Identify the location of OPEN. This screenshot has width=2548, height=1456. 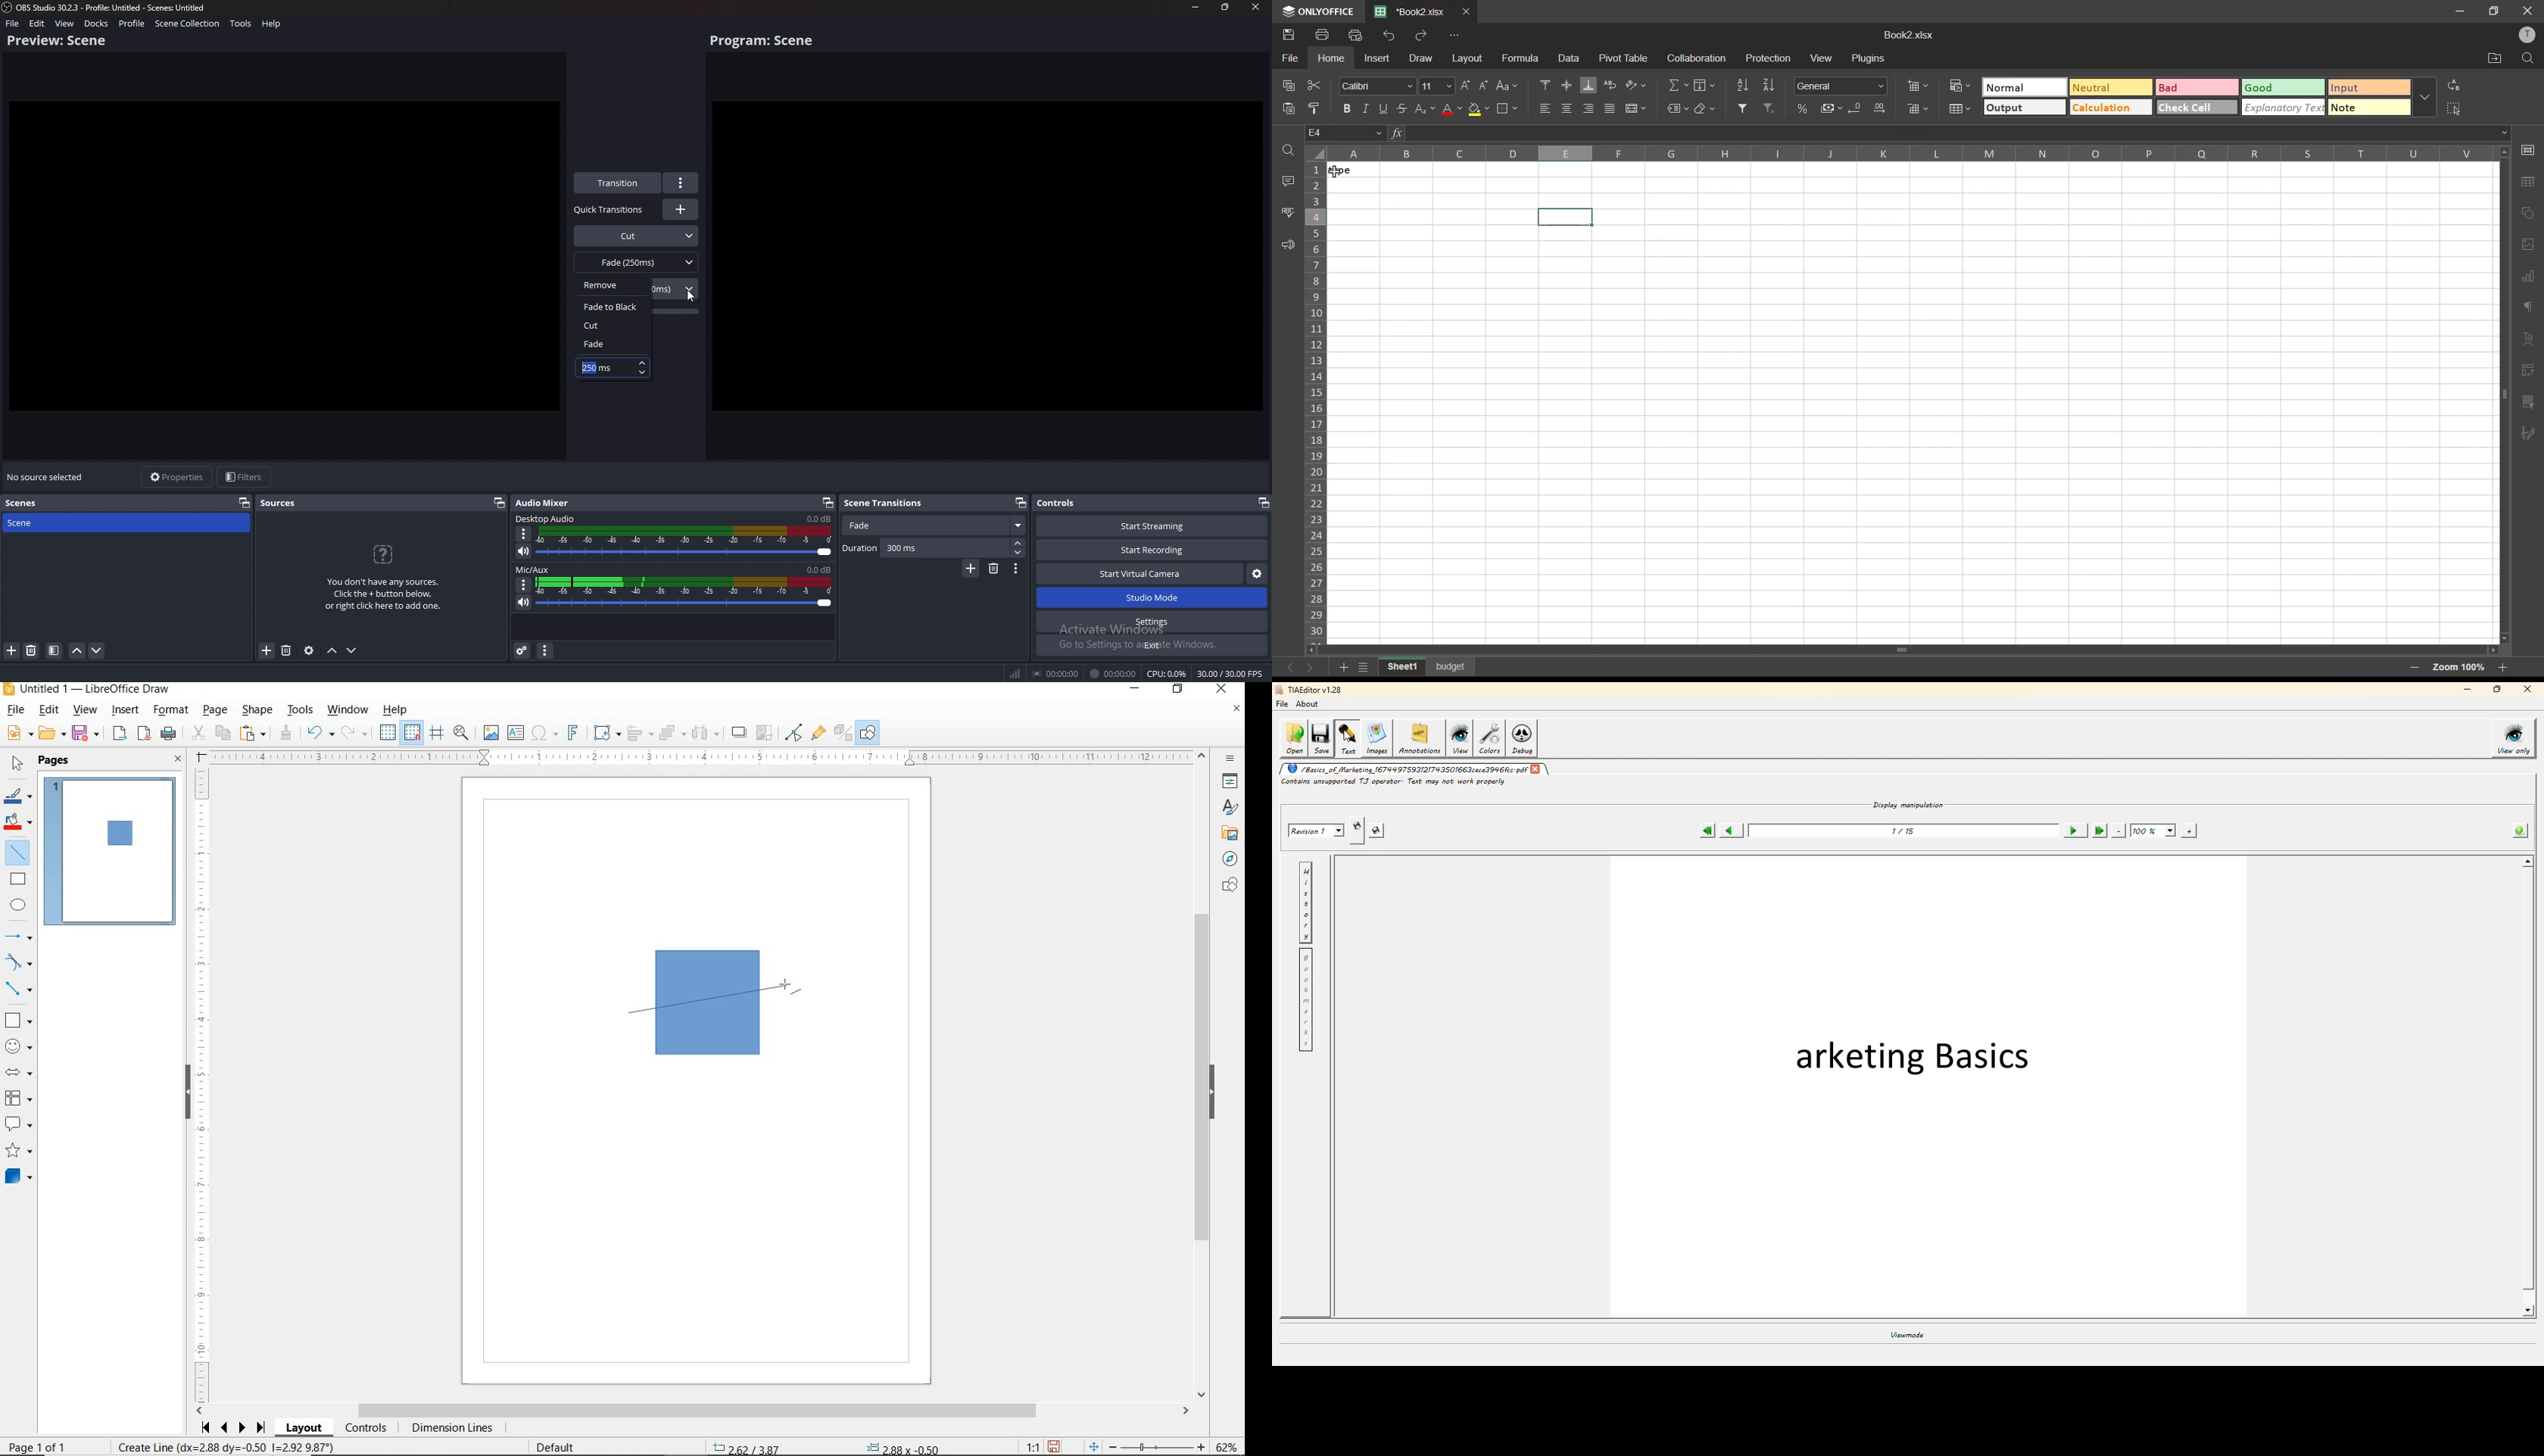
(53, 733).